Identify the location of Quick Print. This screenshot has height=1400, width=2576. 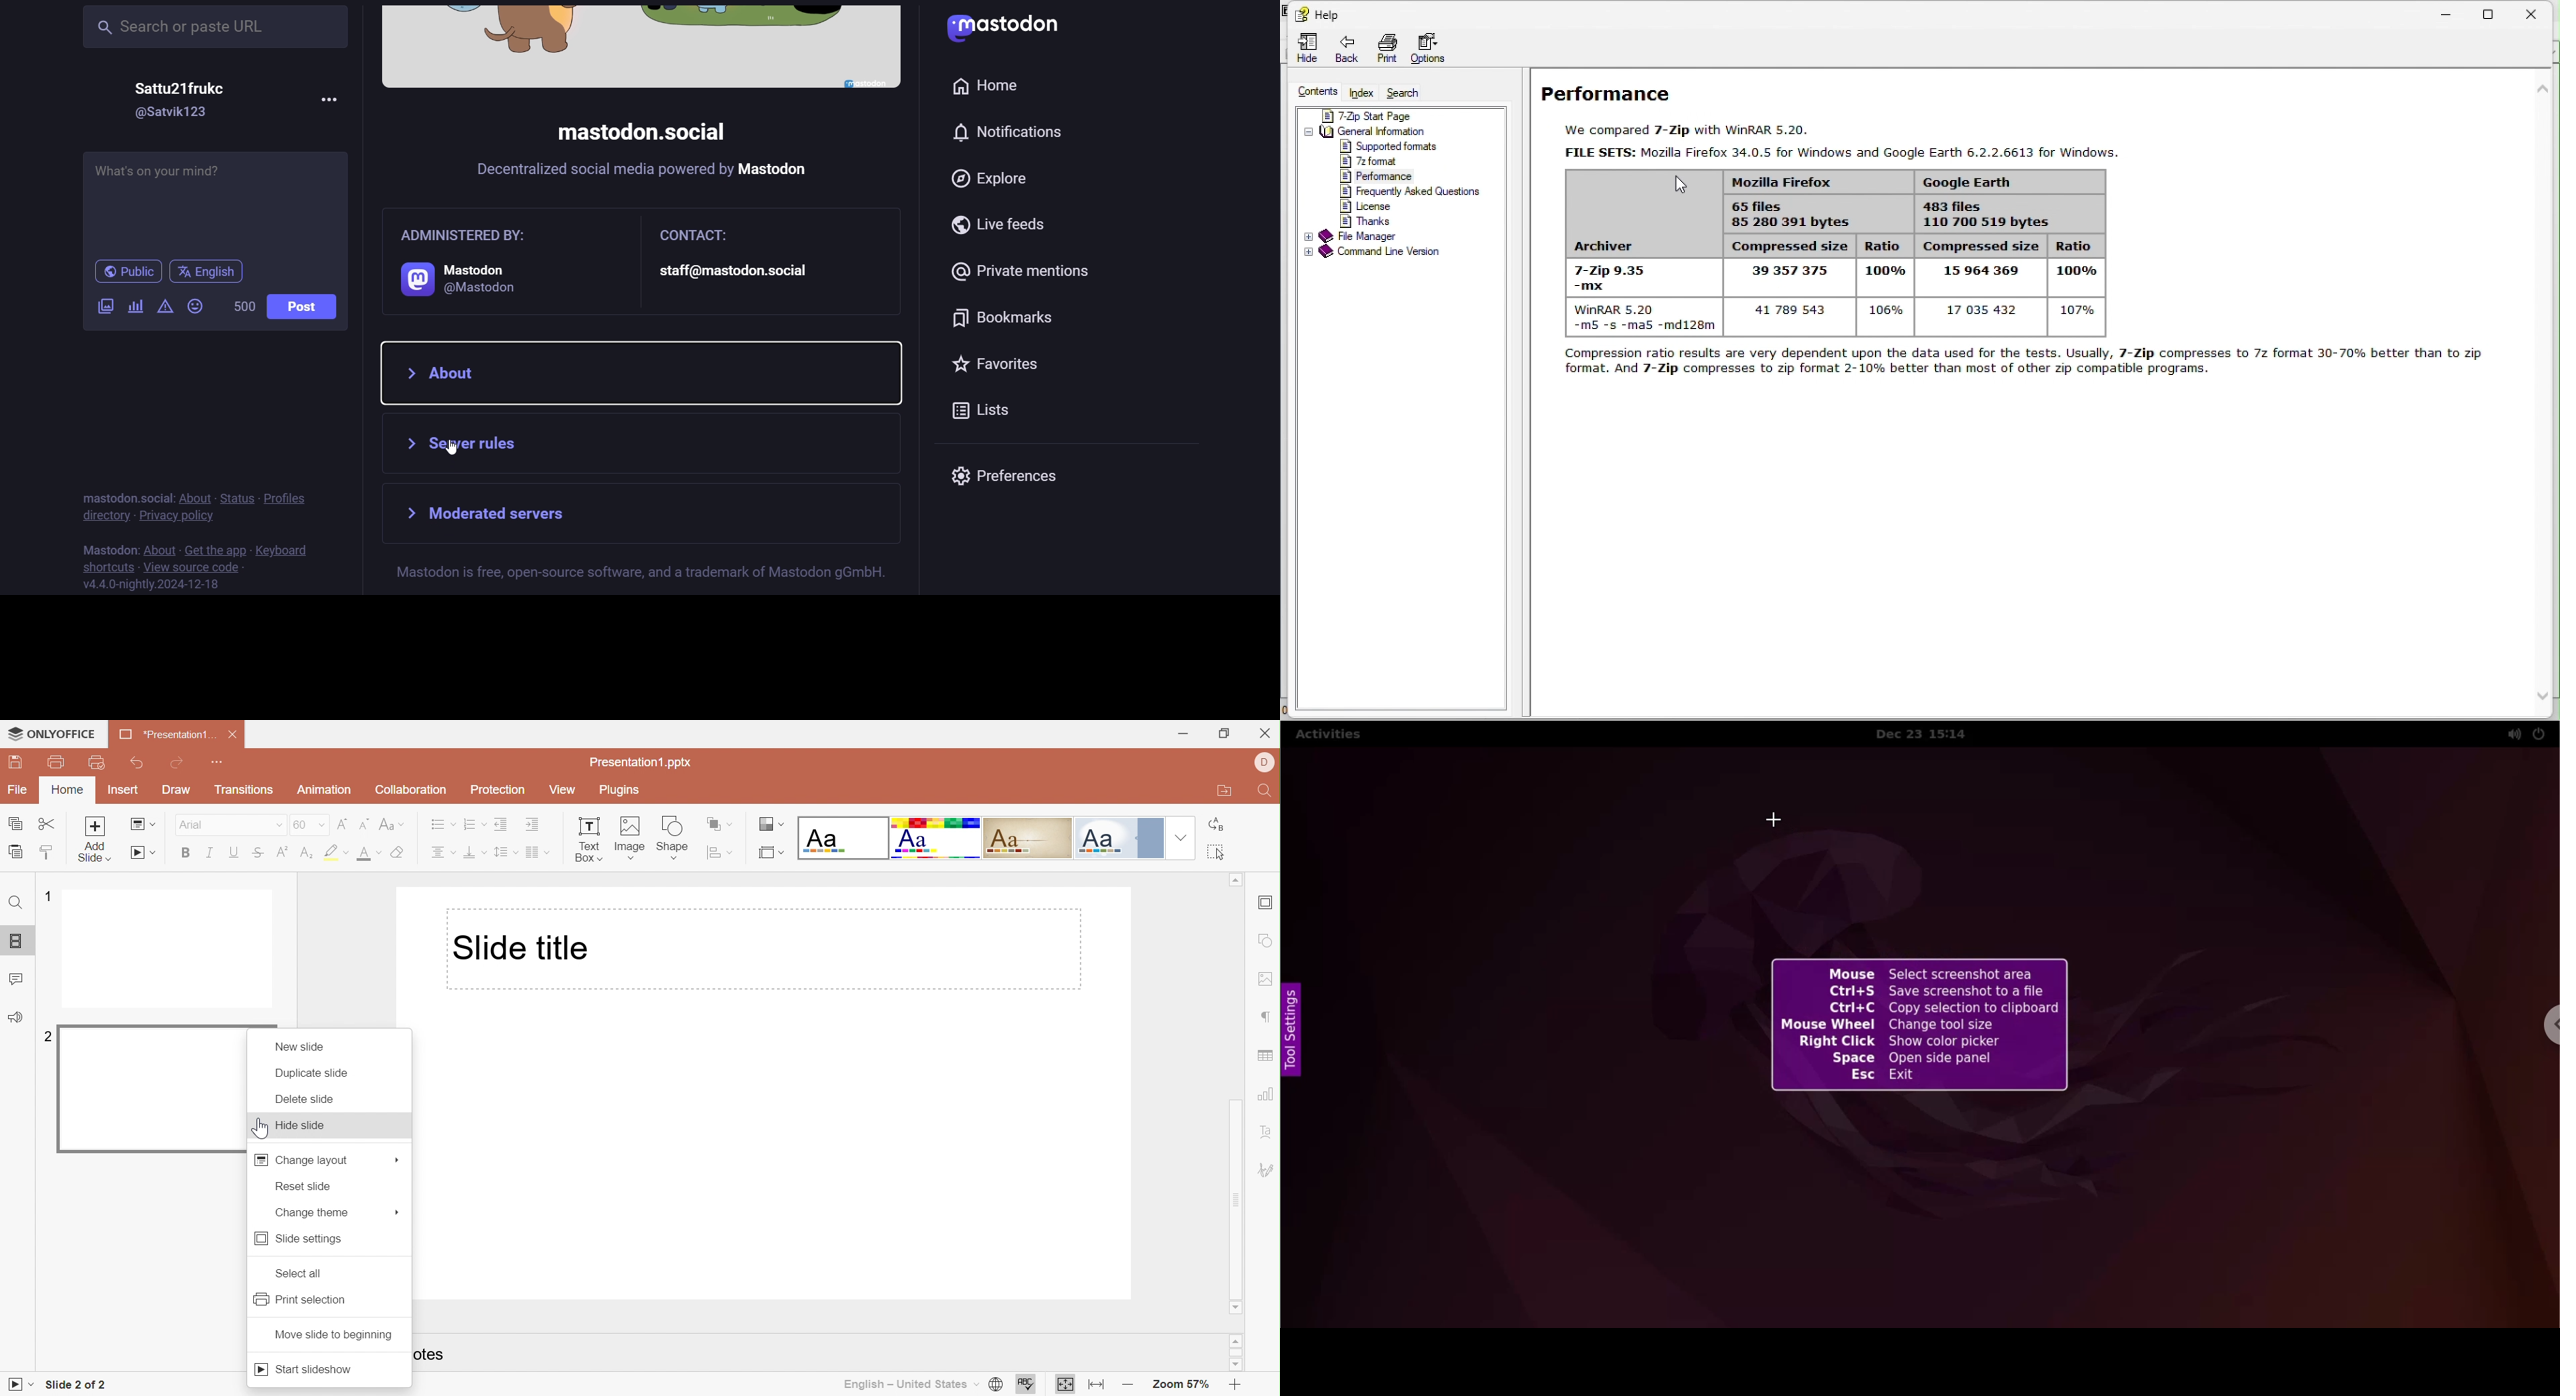
(97, 762).